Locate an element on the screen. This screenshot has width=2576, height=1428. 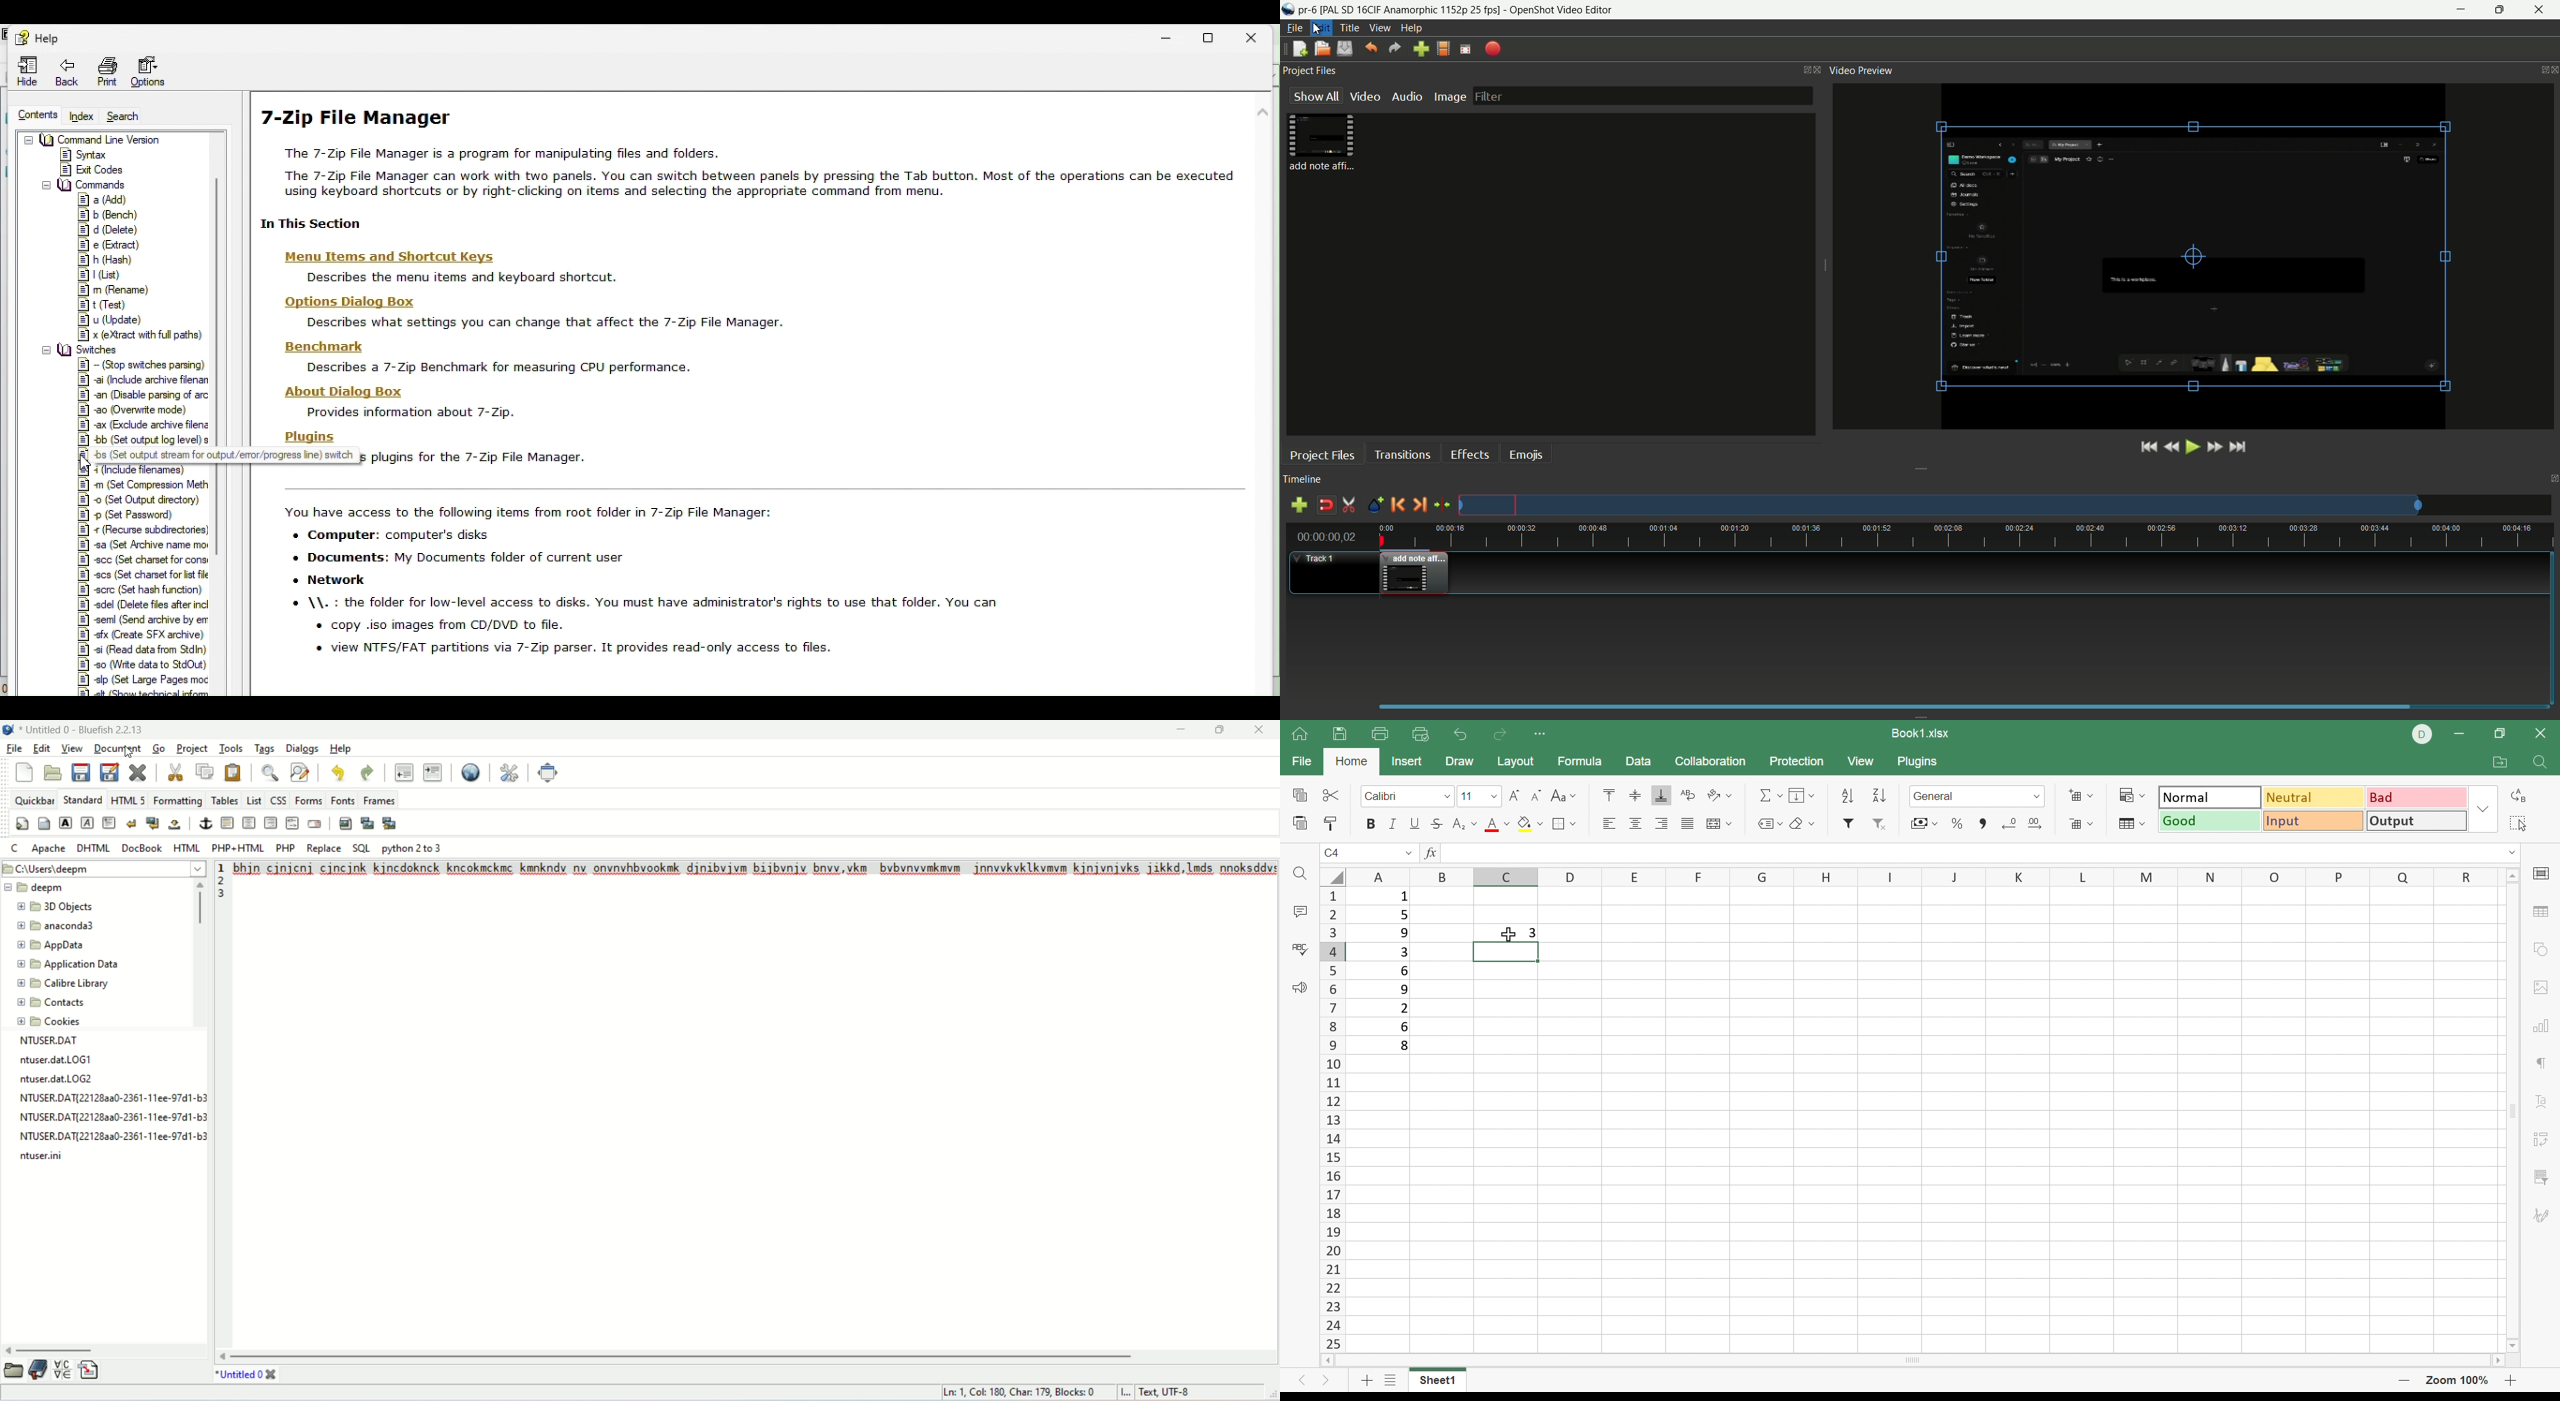
Font is located at coordinates (1409, 795).